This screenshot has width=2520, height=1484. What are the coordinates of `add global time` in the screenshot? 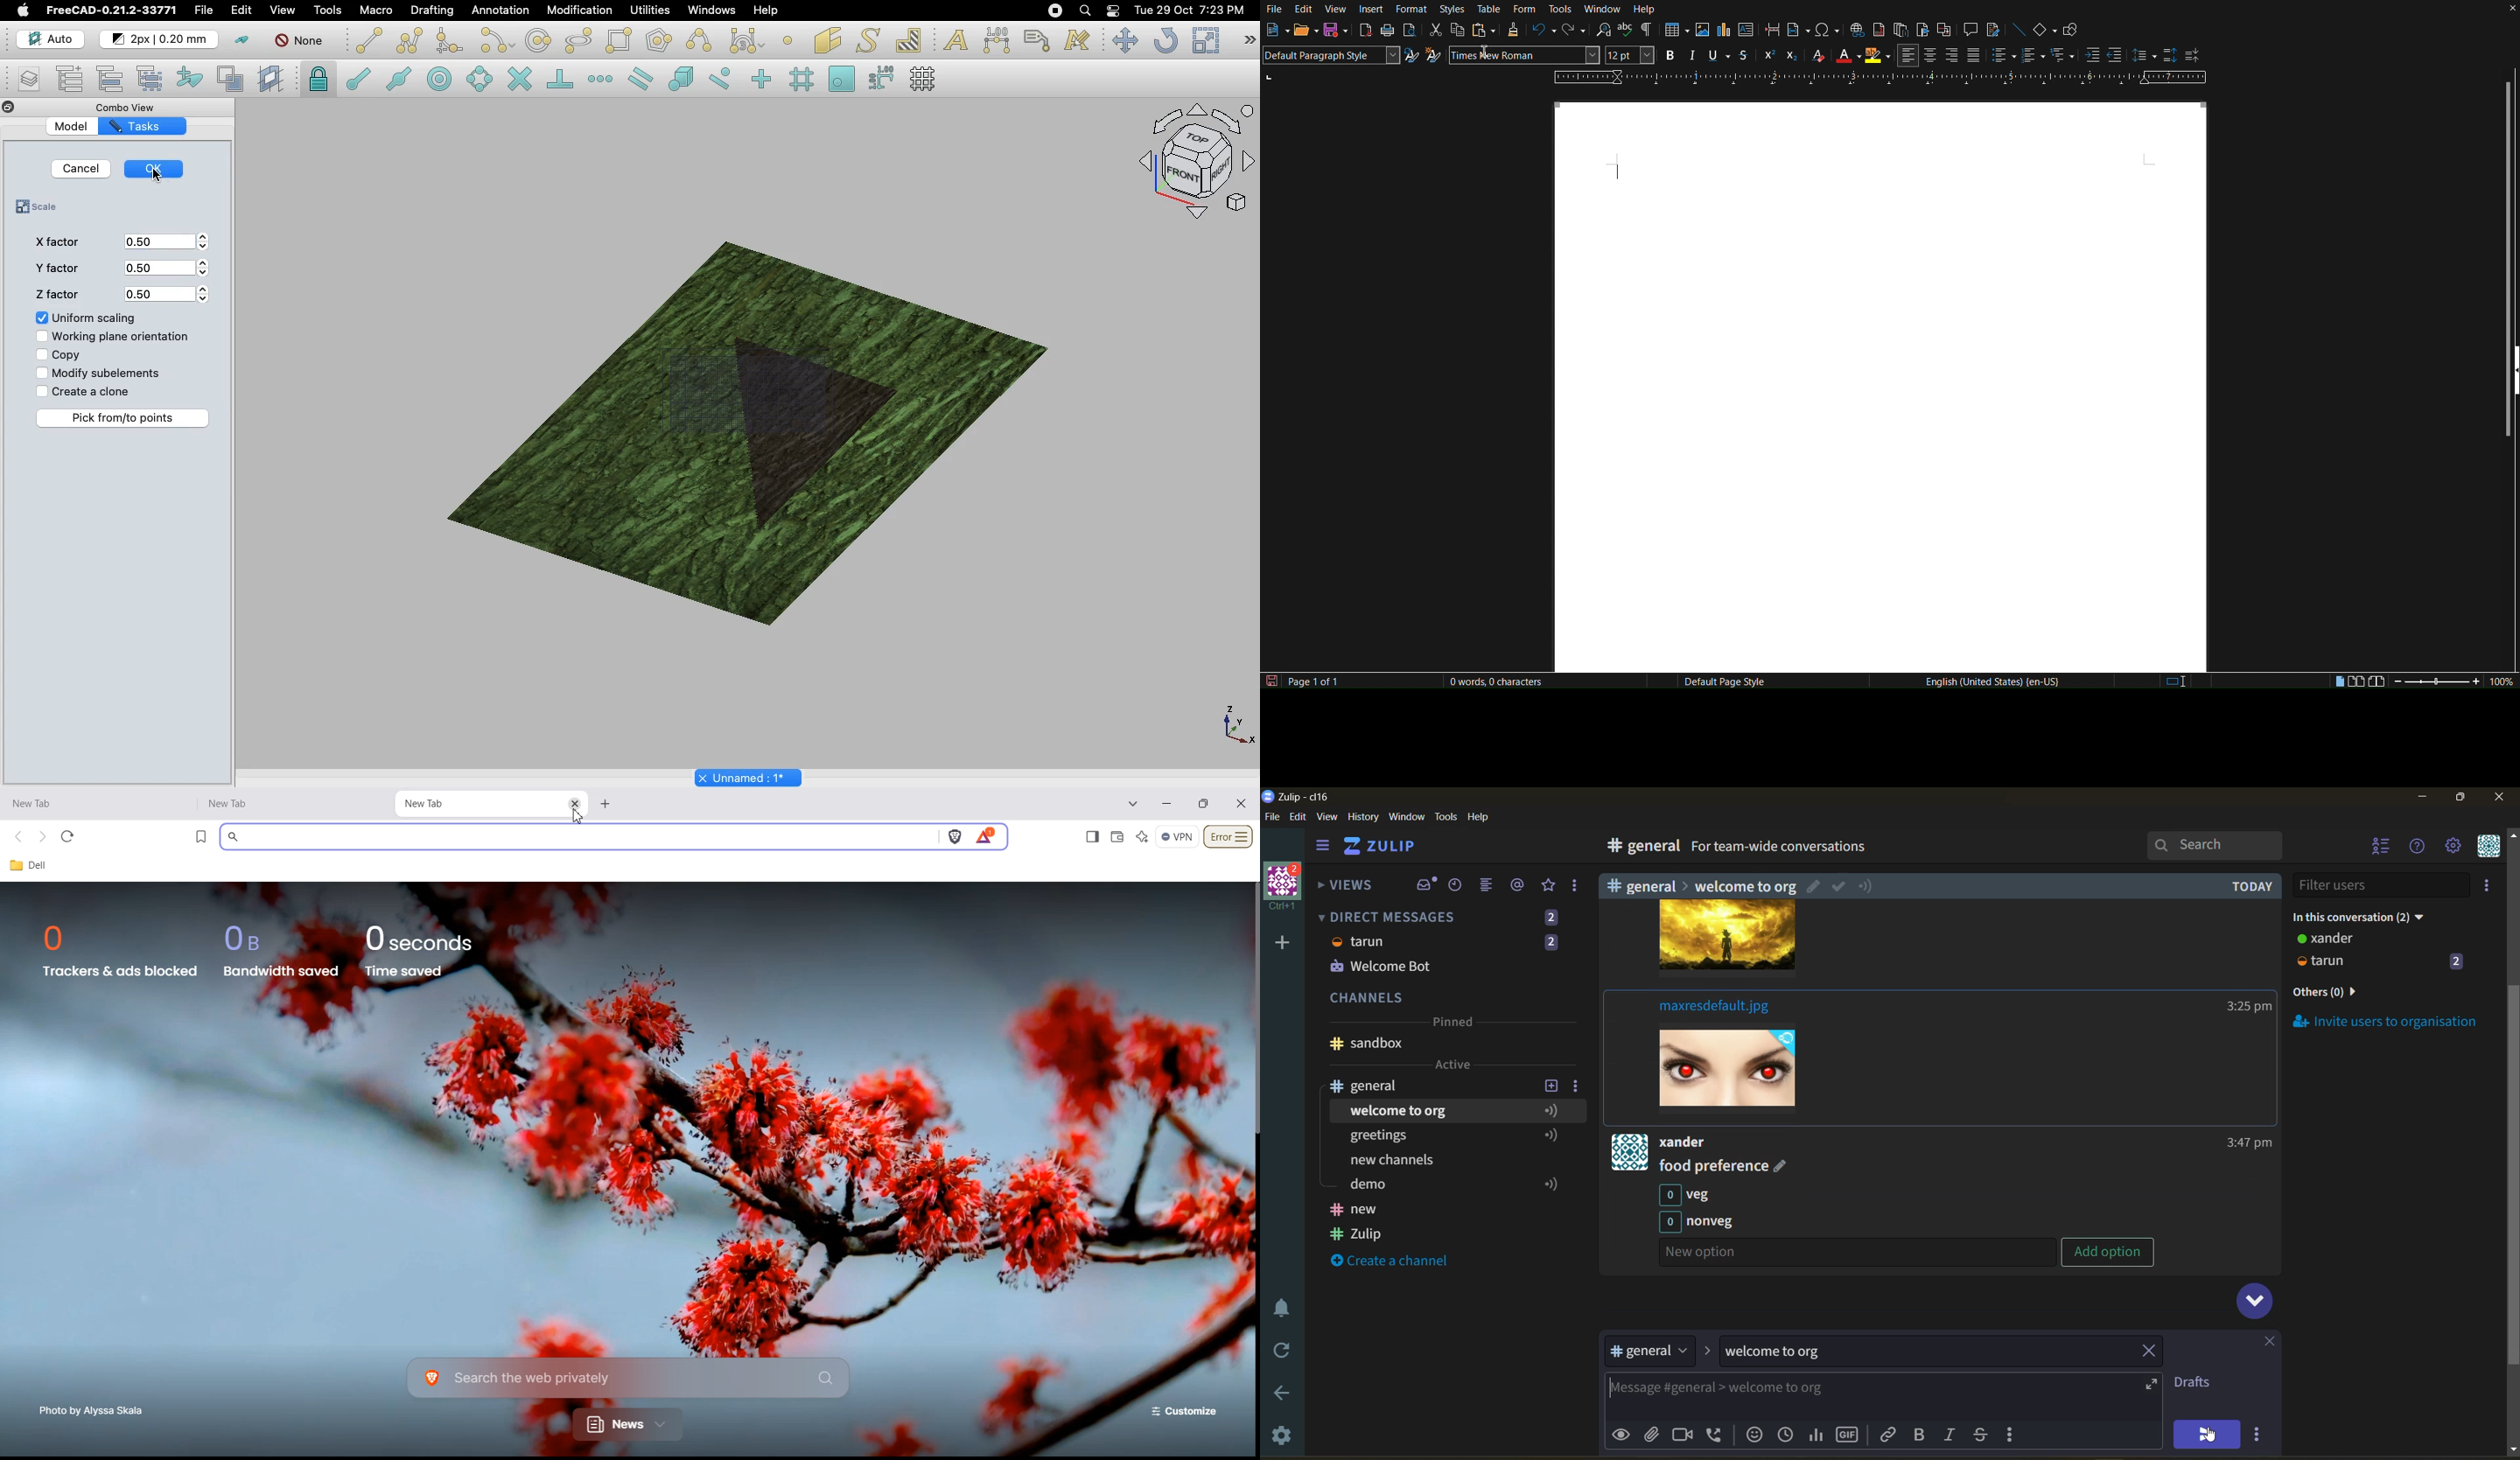 It's located at (1788, 1434).